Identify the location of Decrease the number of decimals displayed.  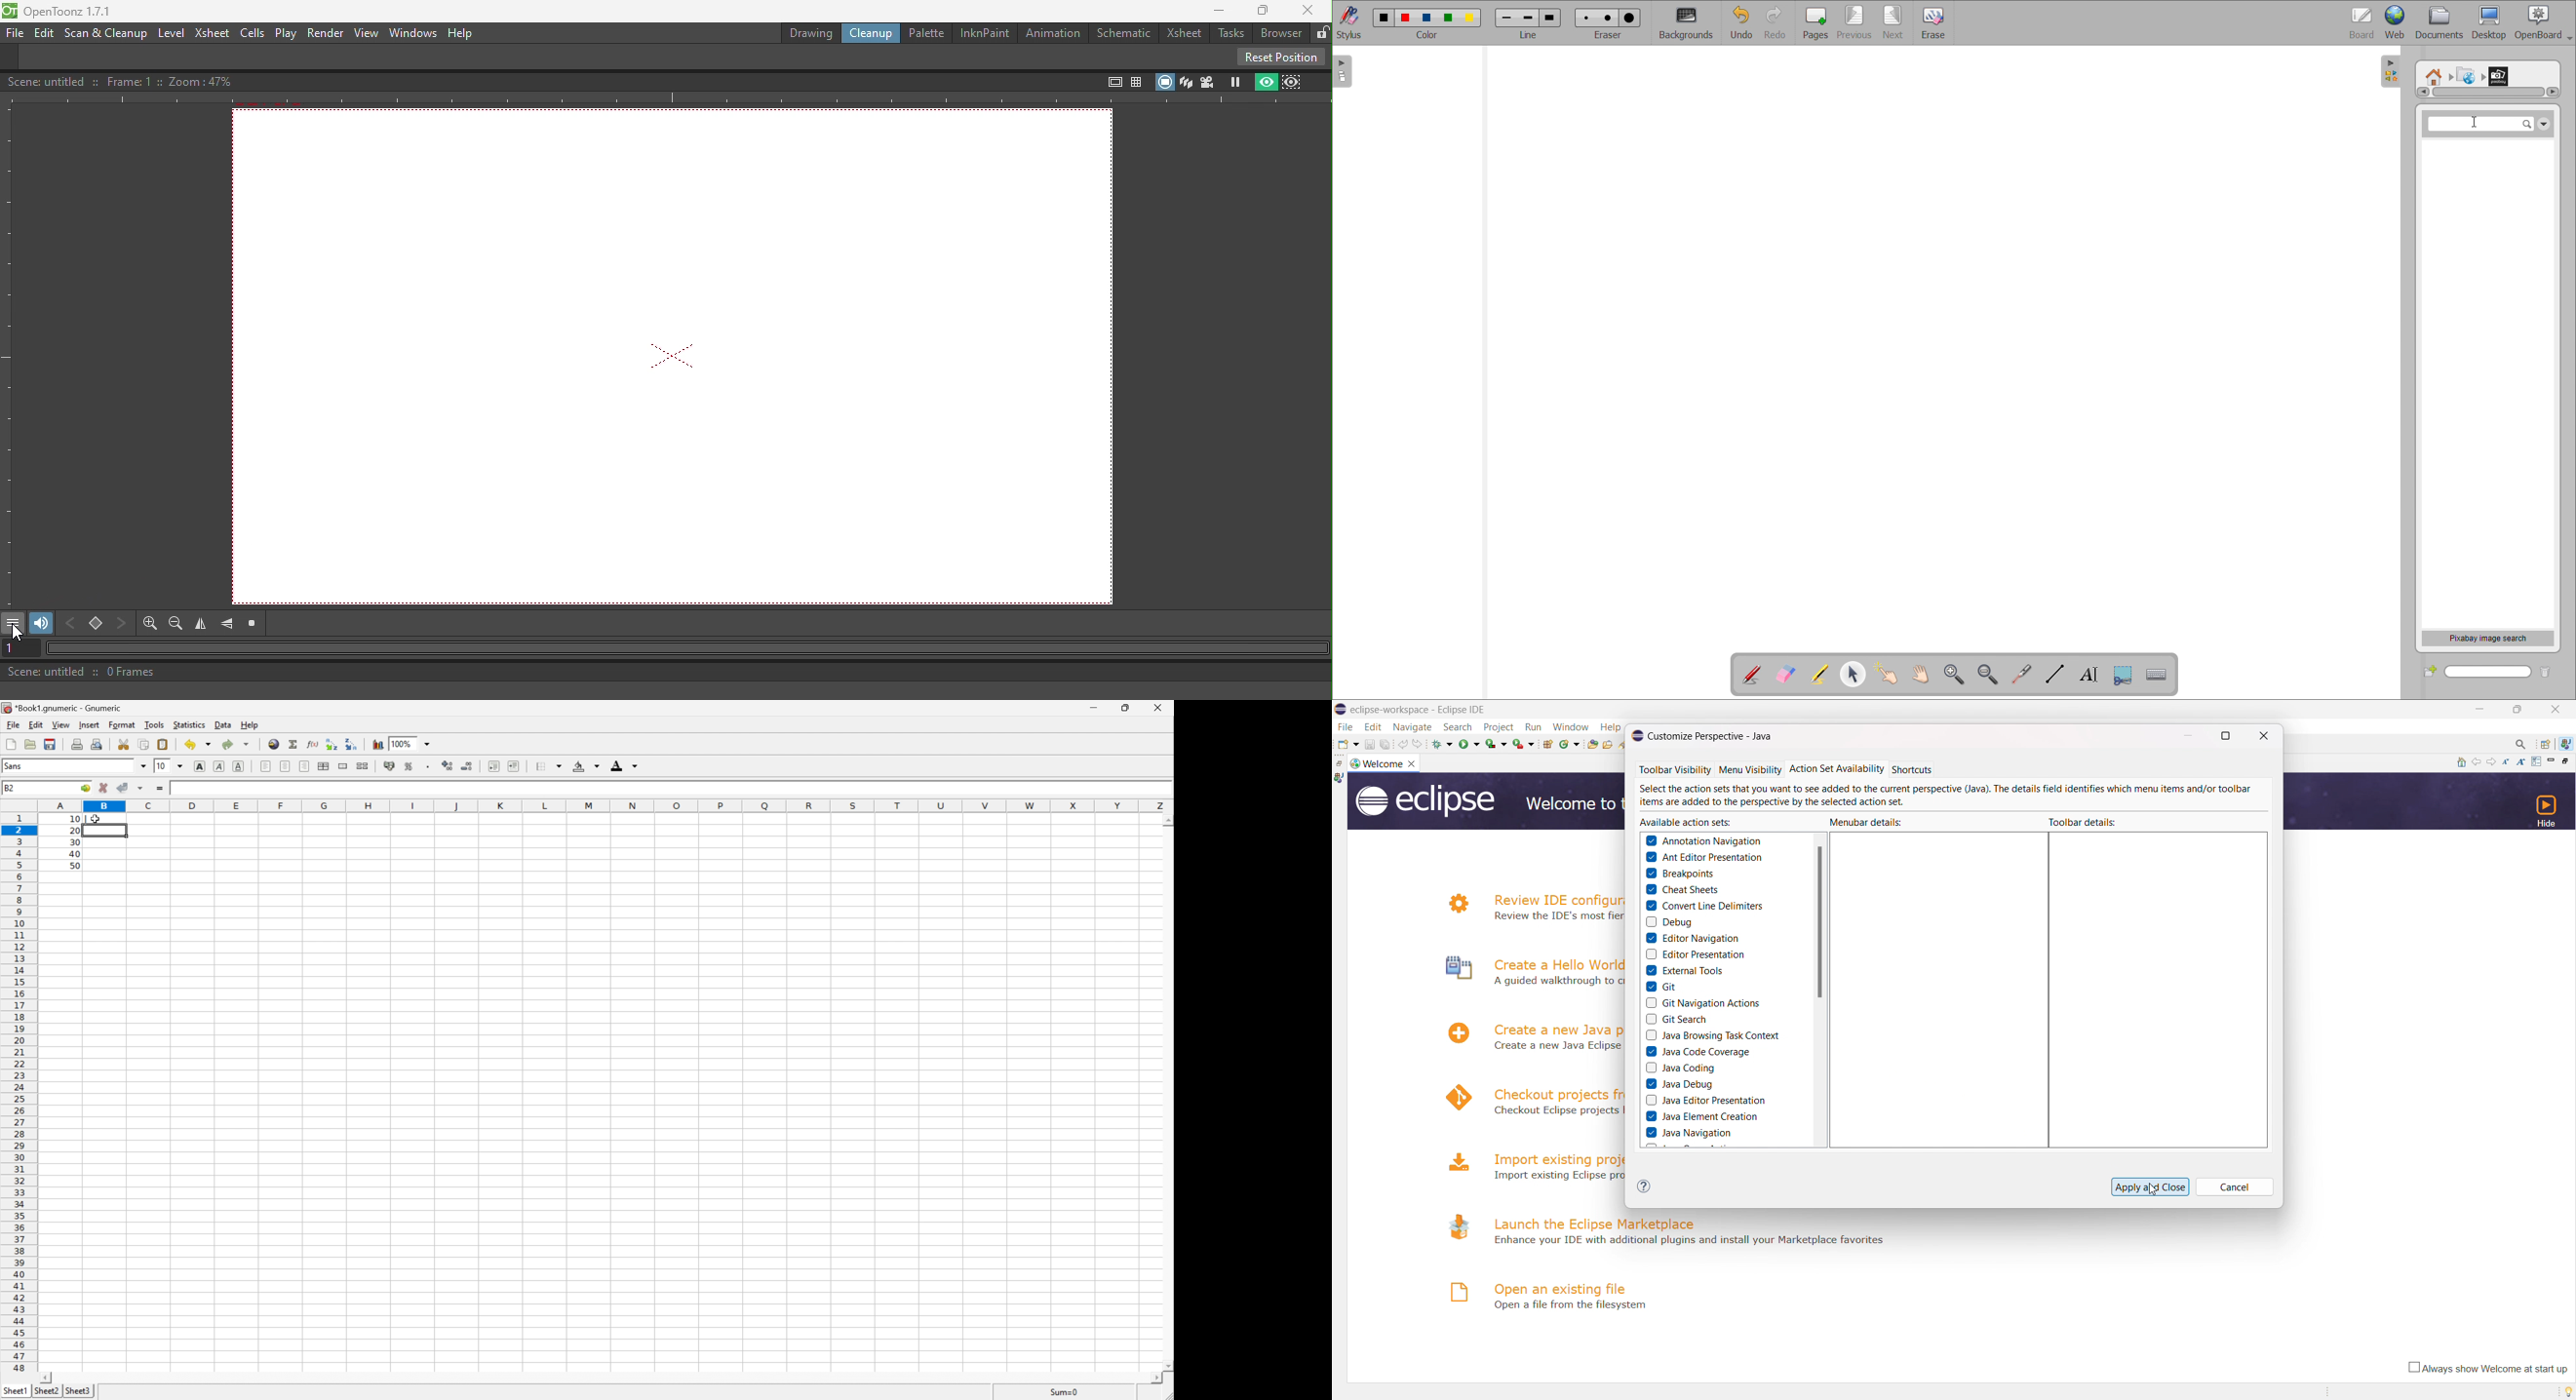
(466, 764).